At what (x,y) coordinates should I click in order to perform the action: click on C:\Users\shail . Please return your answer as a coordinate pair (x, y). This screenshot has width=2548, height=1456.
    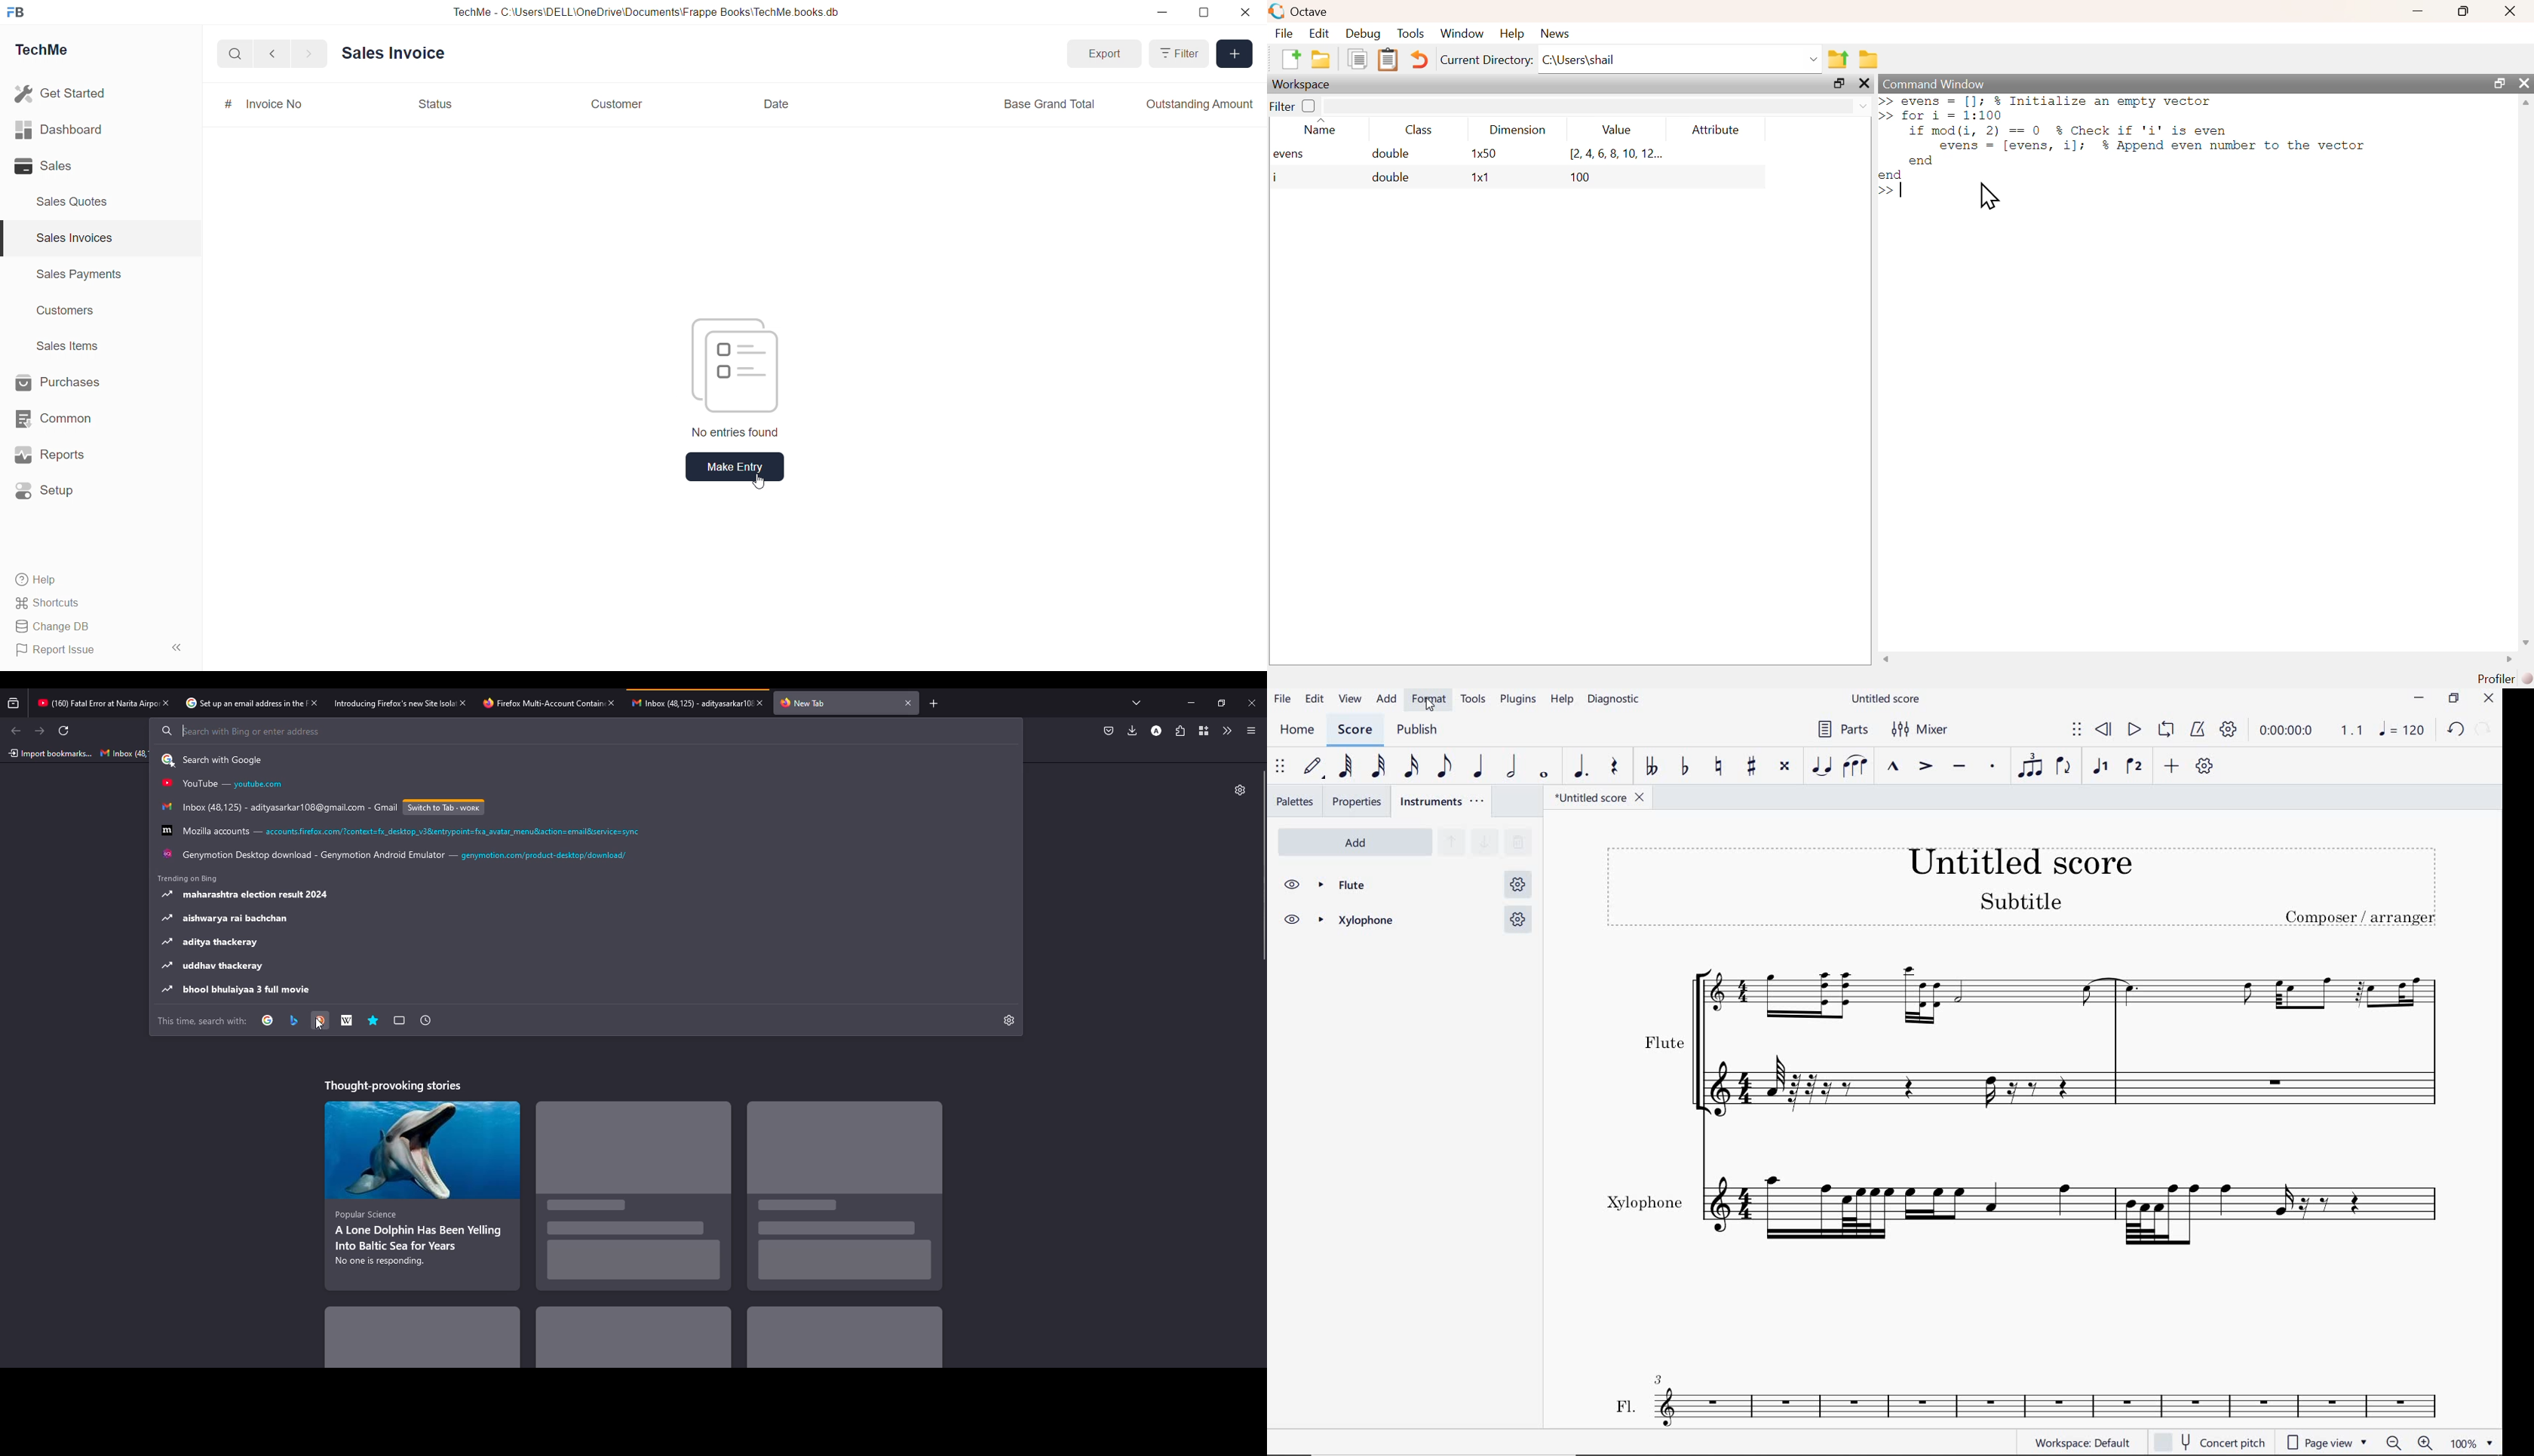
    Looking at the image, I should click on (1681, 59).